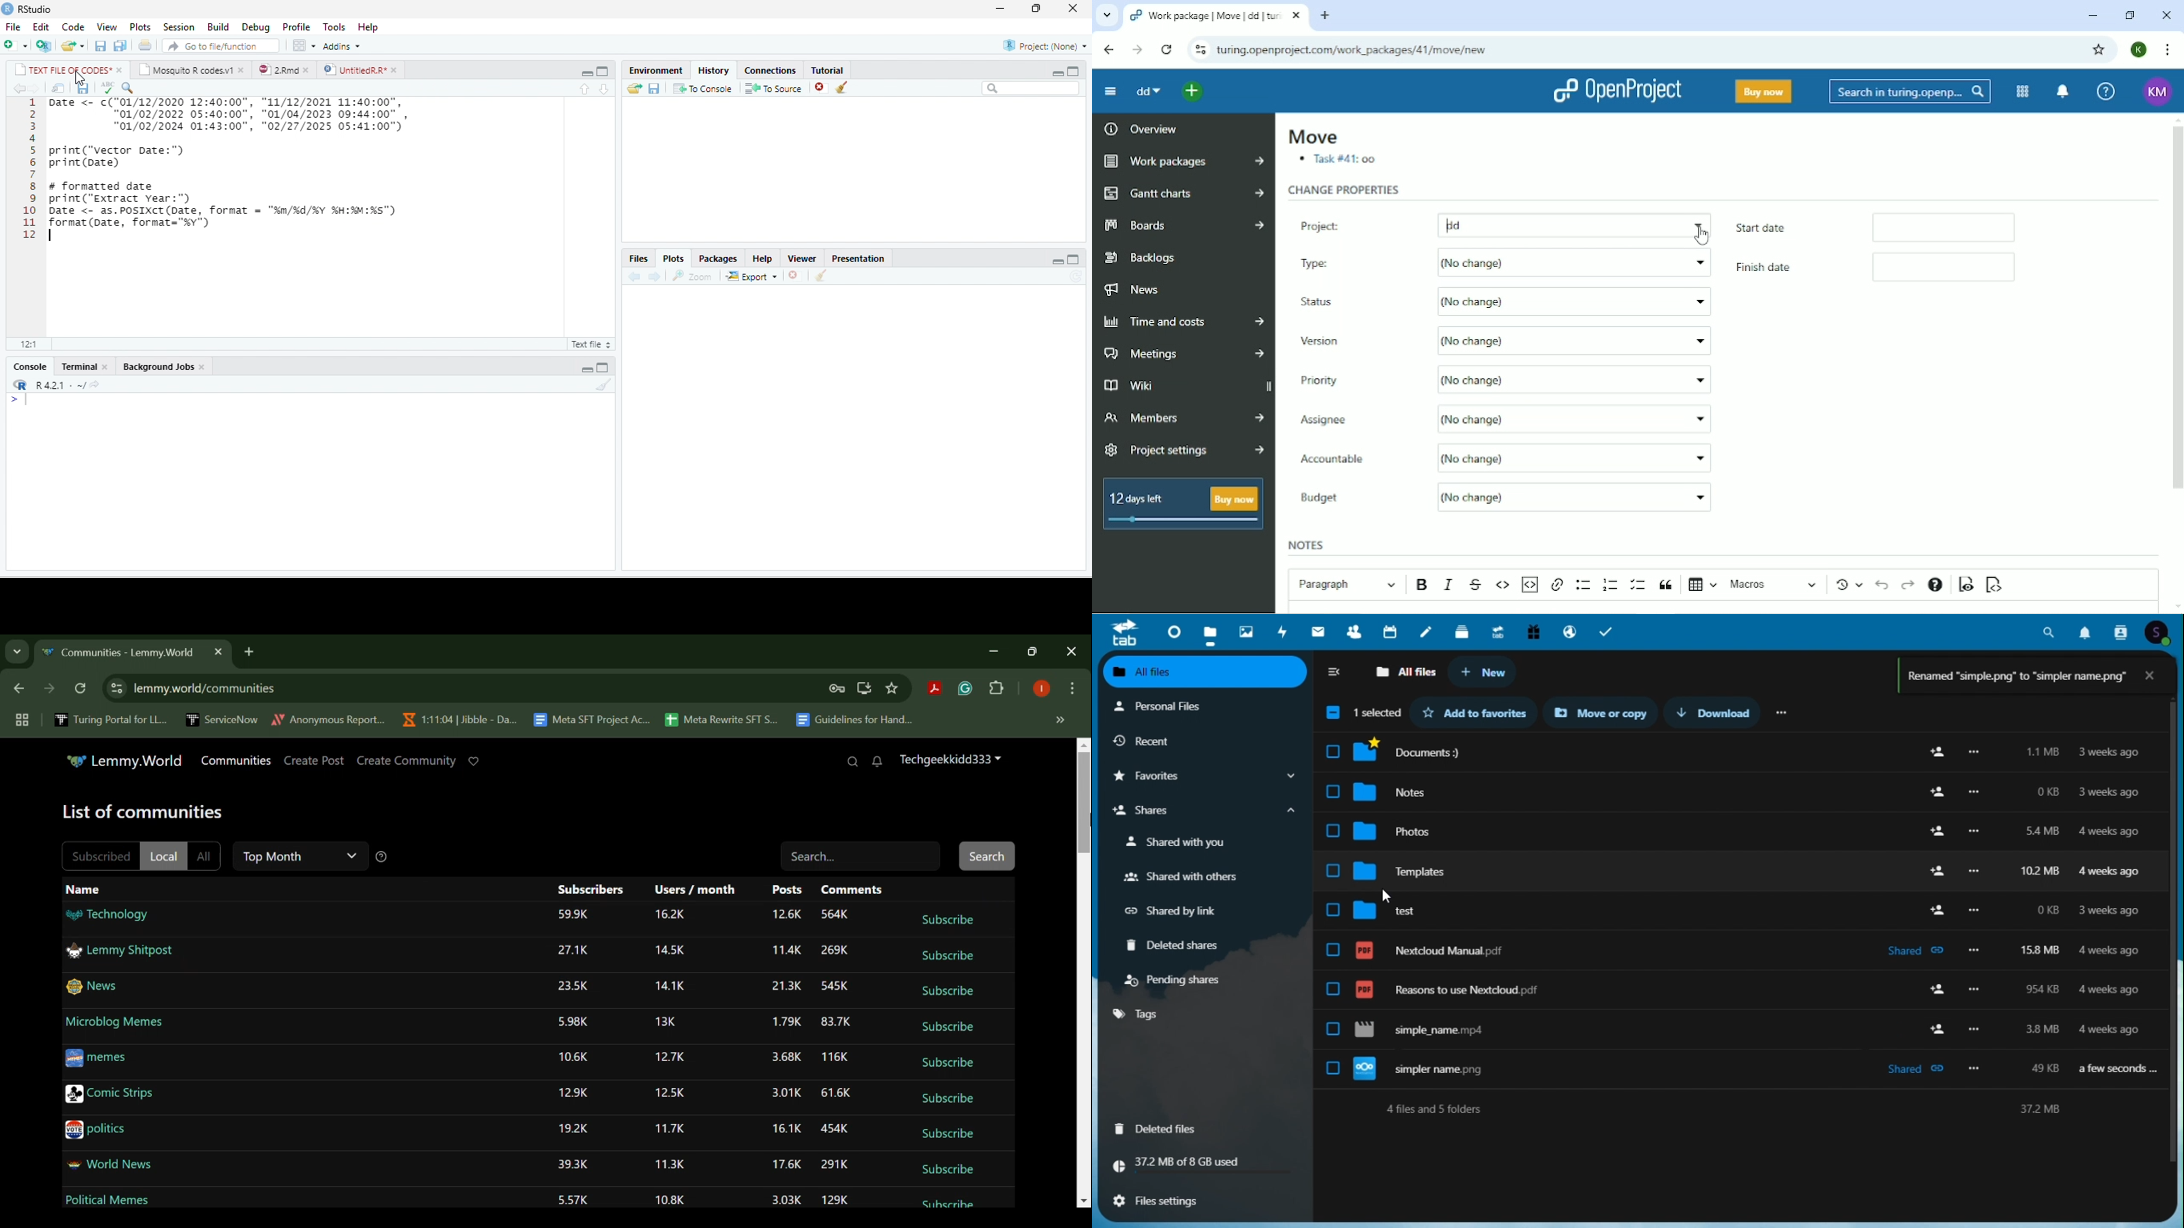  I want to click on 11.4K, so click(784, 949).